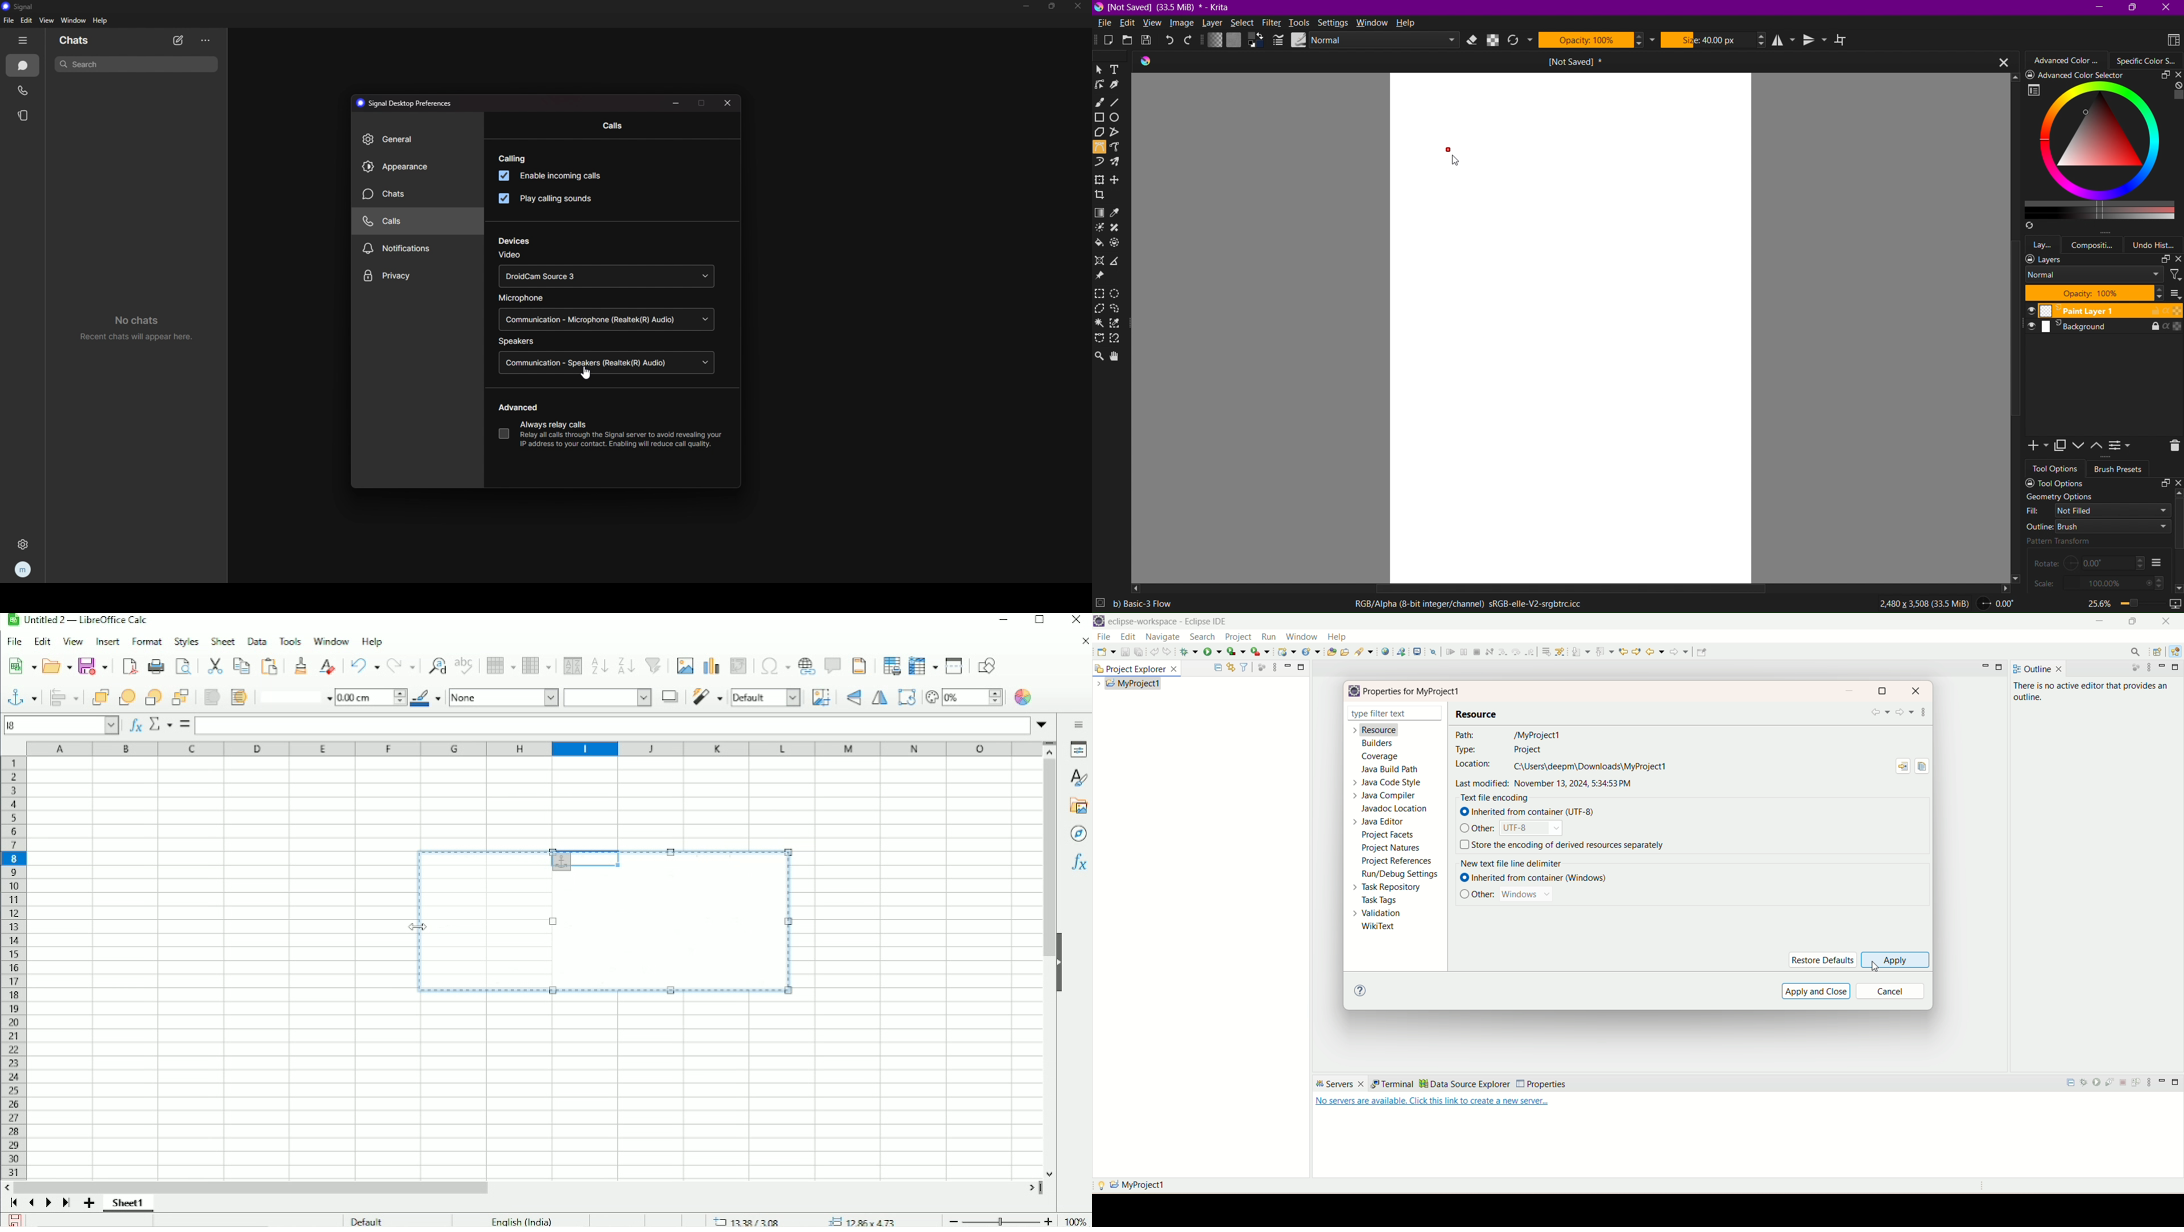 This screenshot has width=2184, height=1232. What do you see at coordinates (138, 64) in the screenshot?
I see `search` at bounding box center [138, 64].